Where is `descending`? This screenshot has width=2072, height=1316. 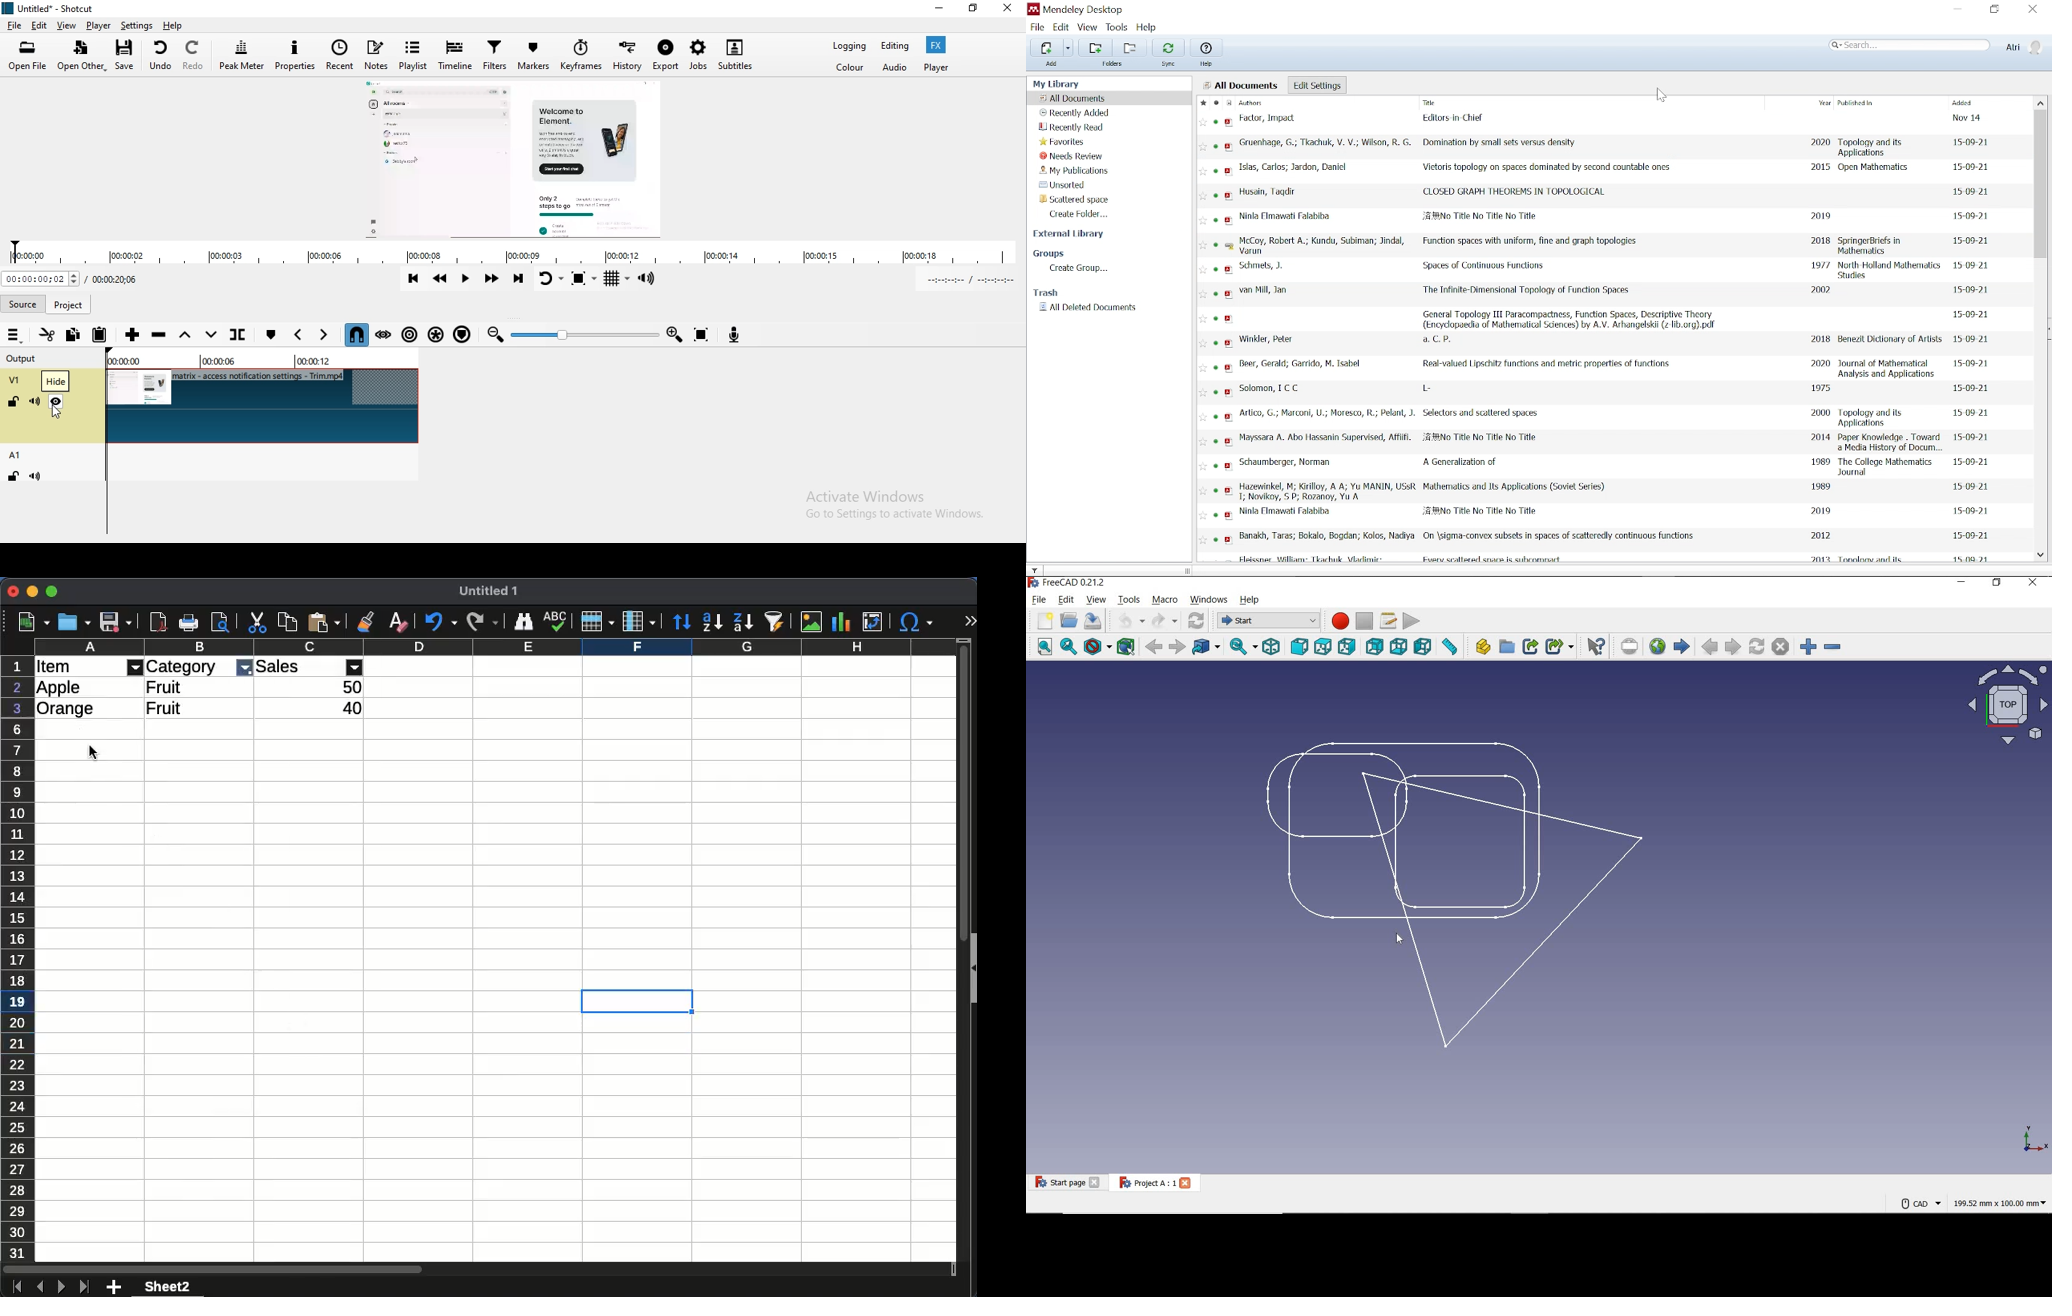 descending is located at coordinates (711, 623).